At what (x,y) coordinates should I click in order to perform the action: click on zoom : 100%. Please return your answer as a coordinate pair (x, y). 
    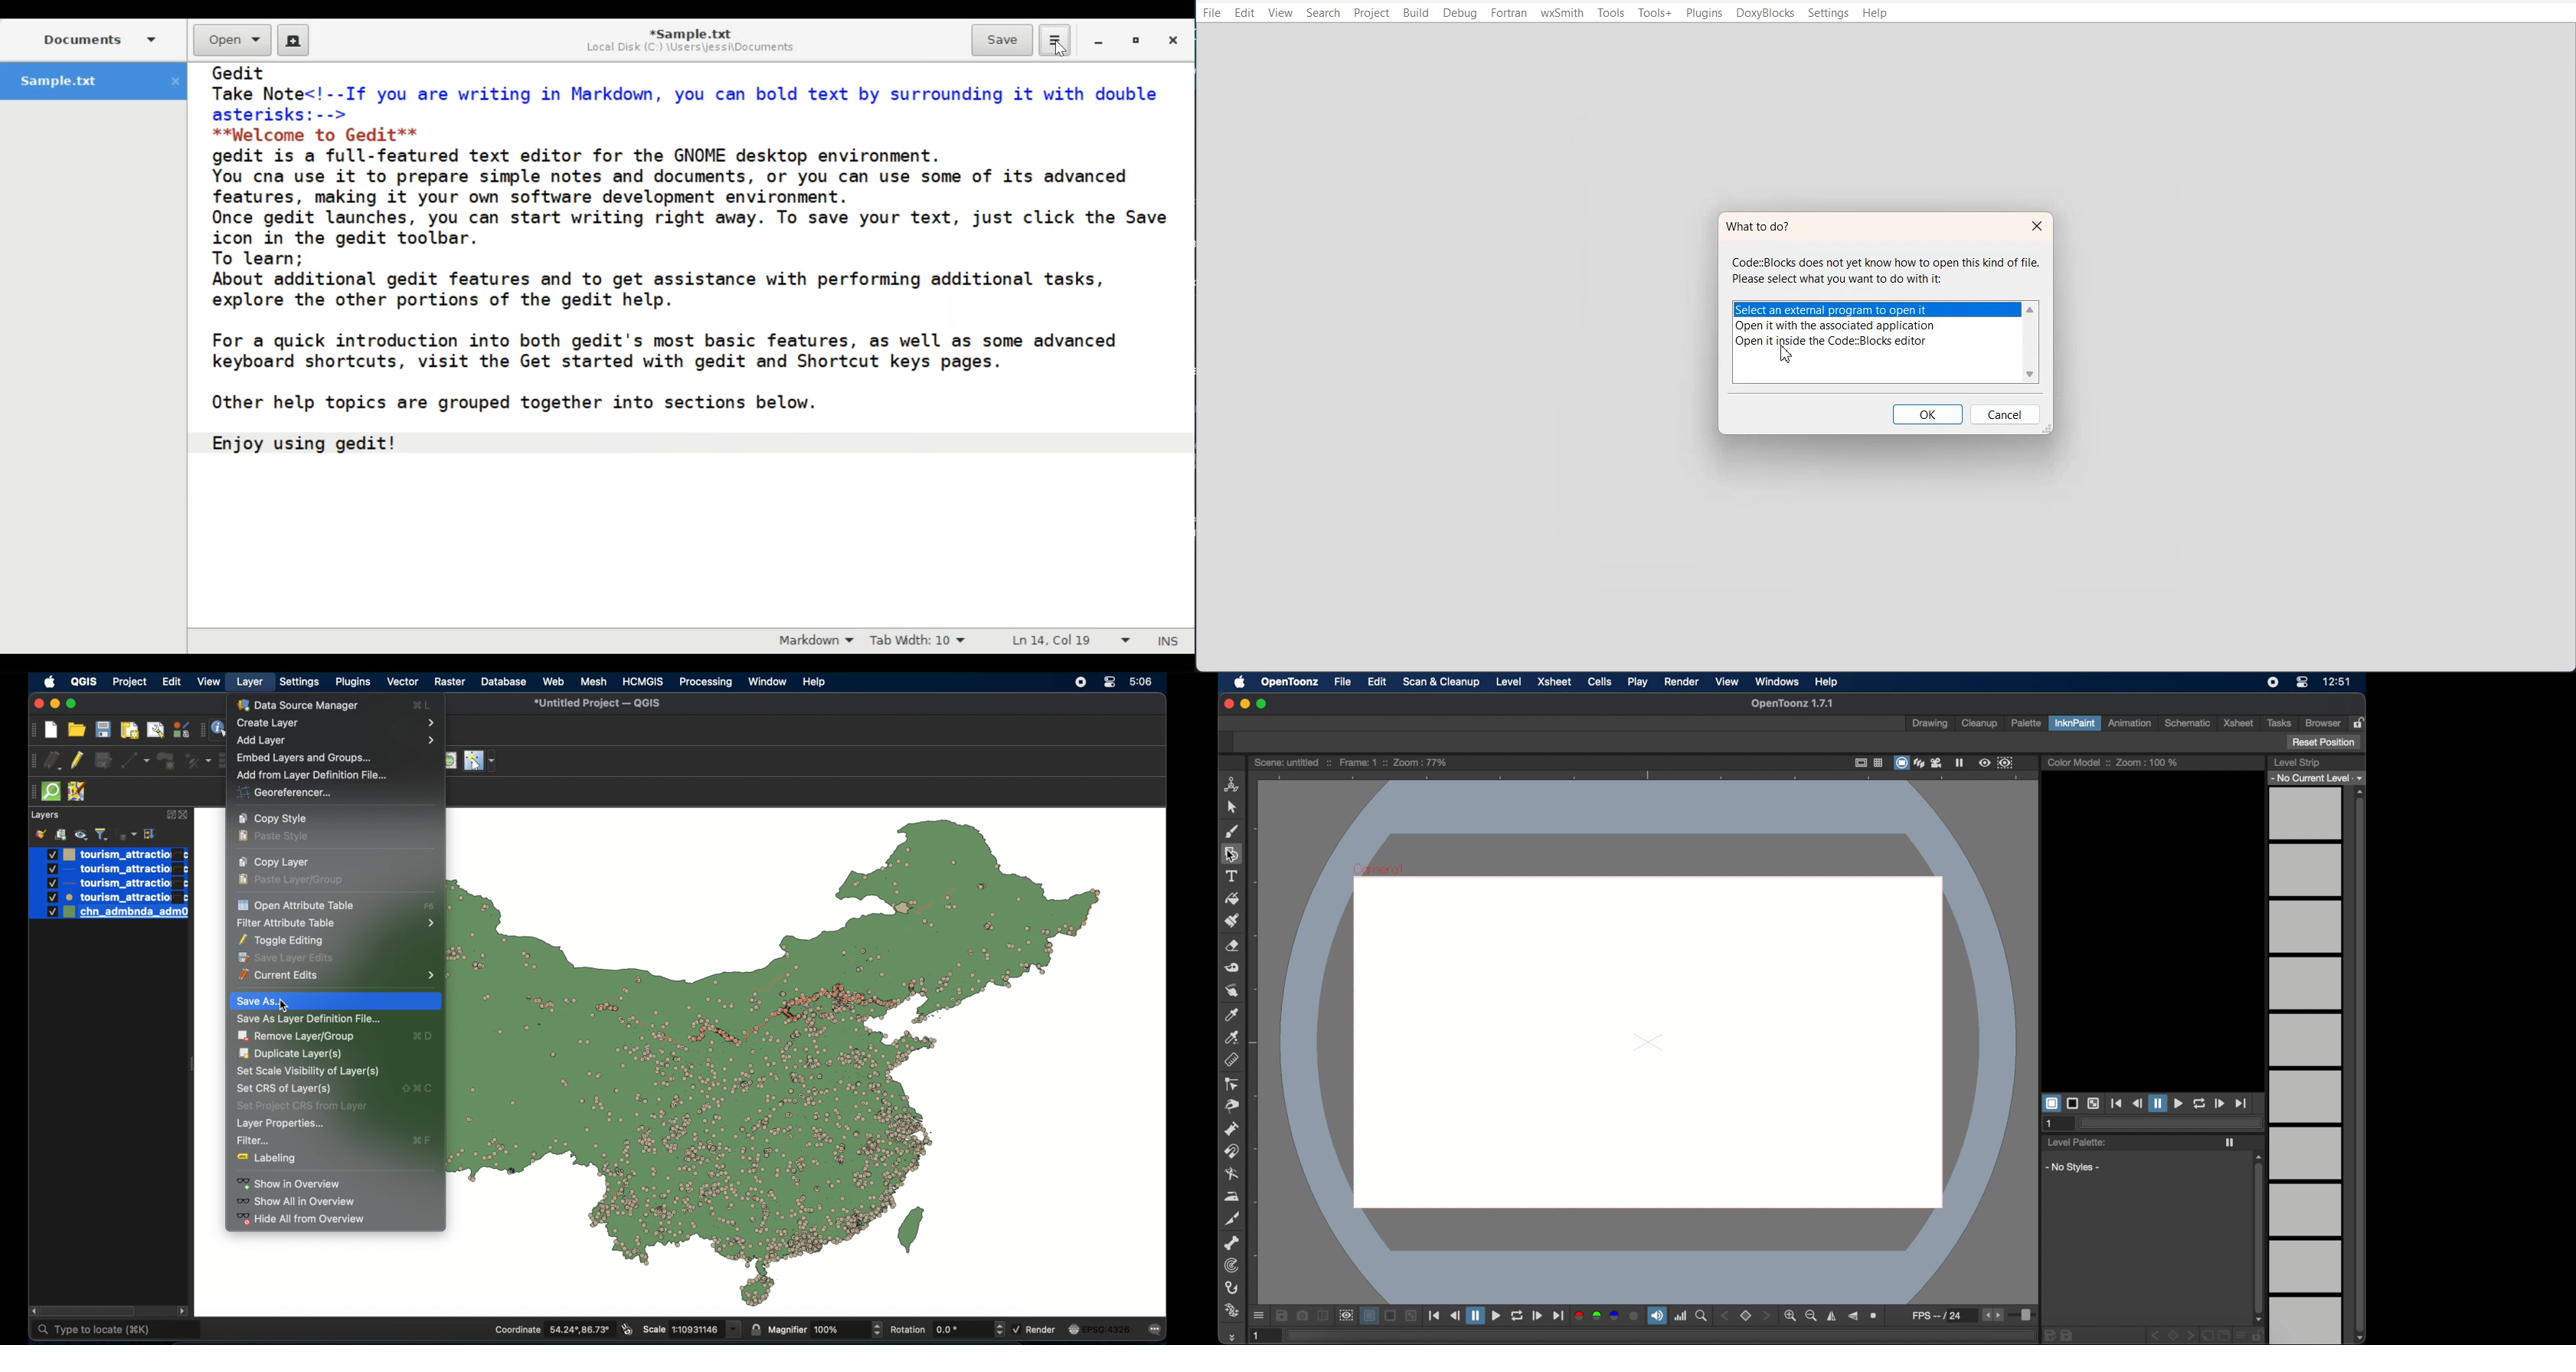
    Looking at the image, I should click on (2148, 762).